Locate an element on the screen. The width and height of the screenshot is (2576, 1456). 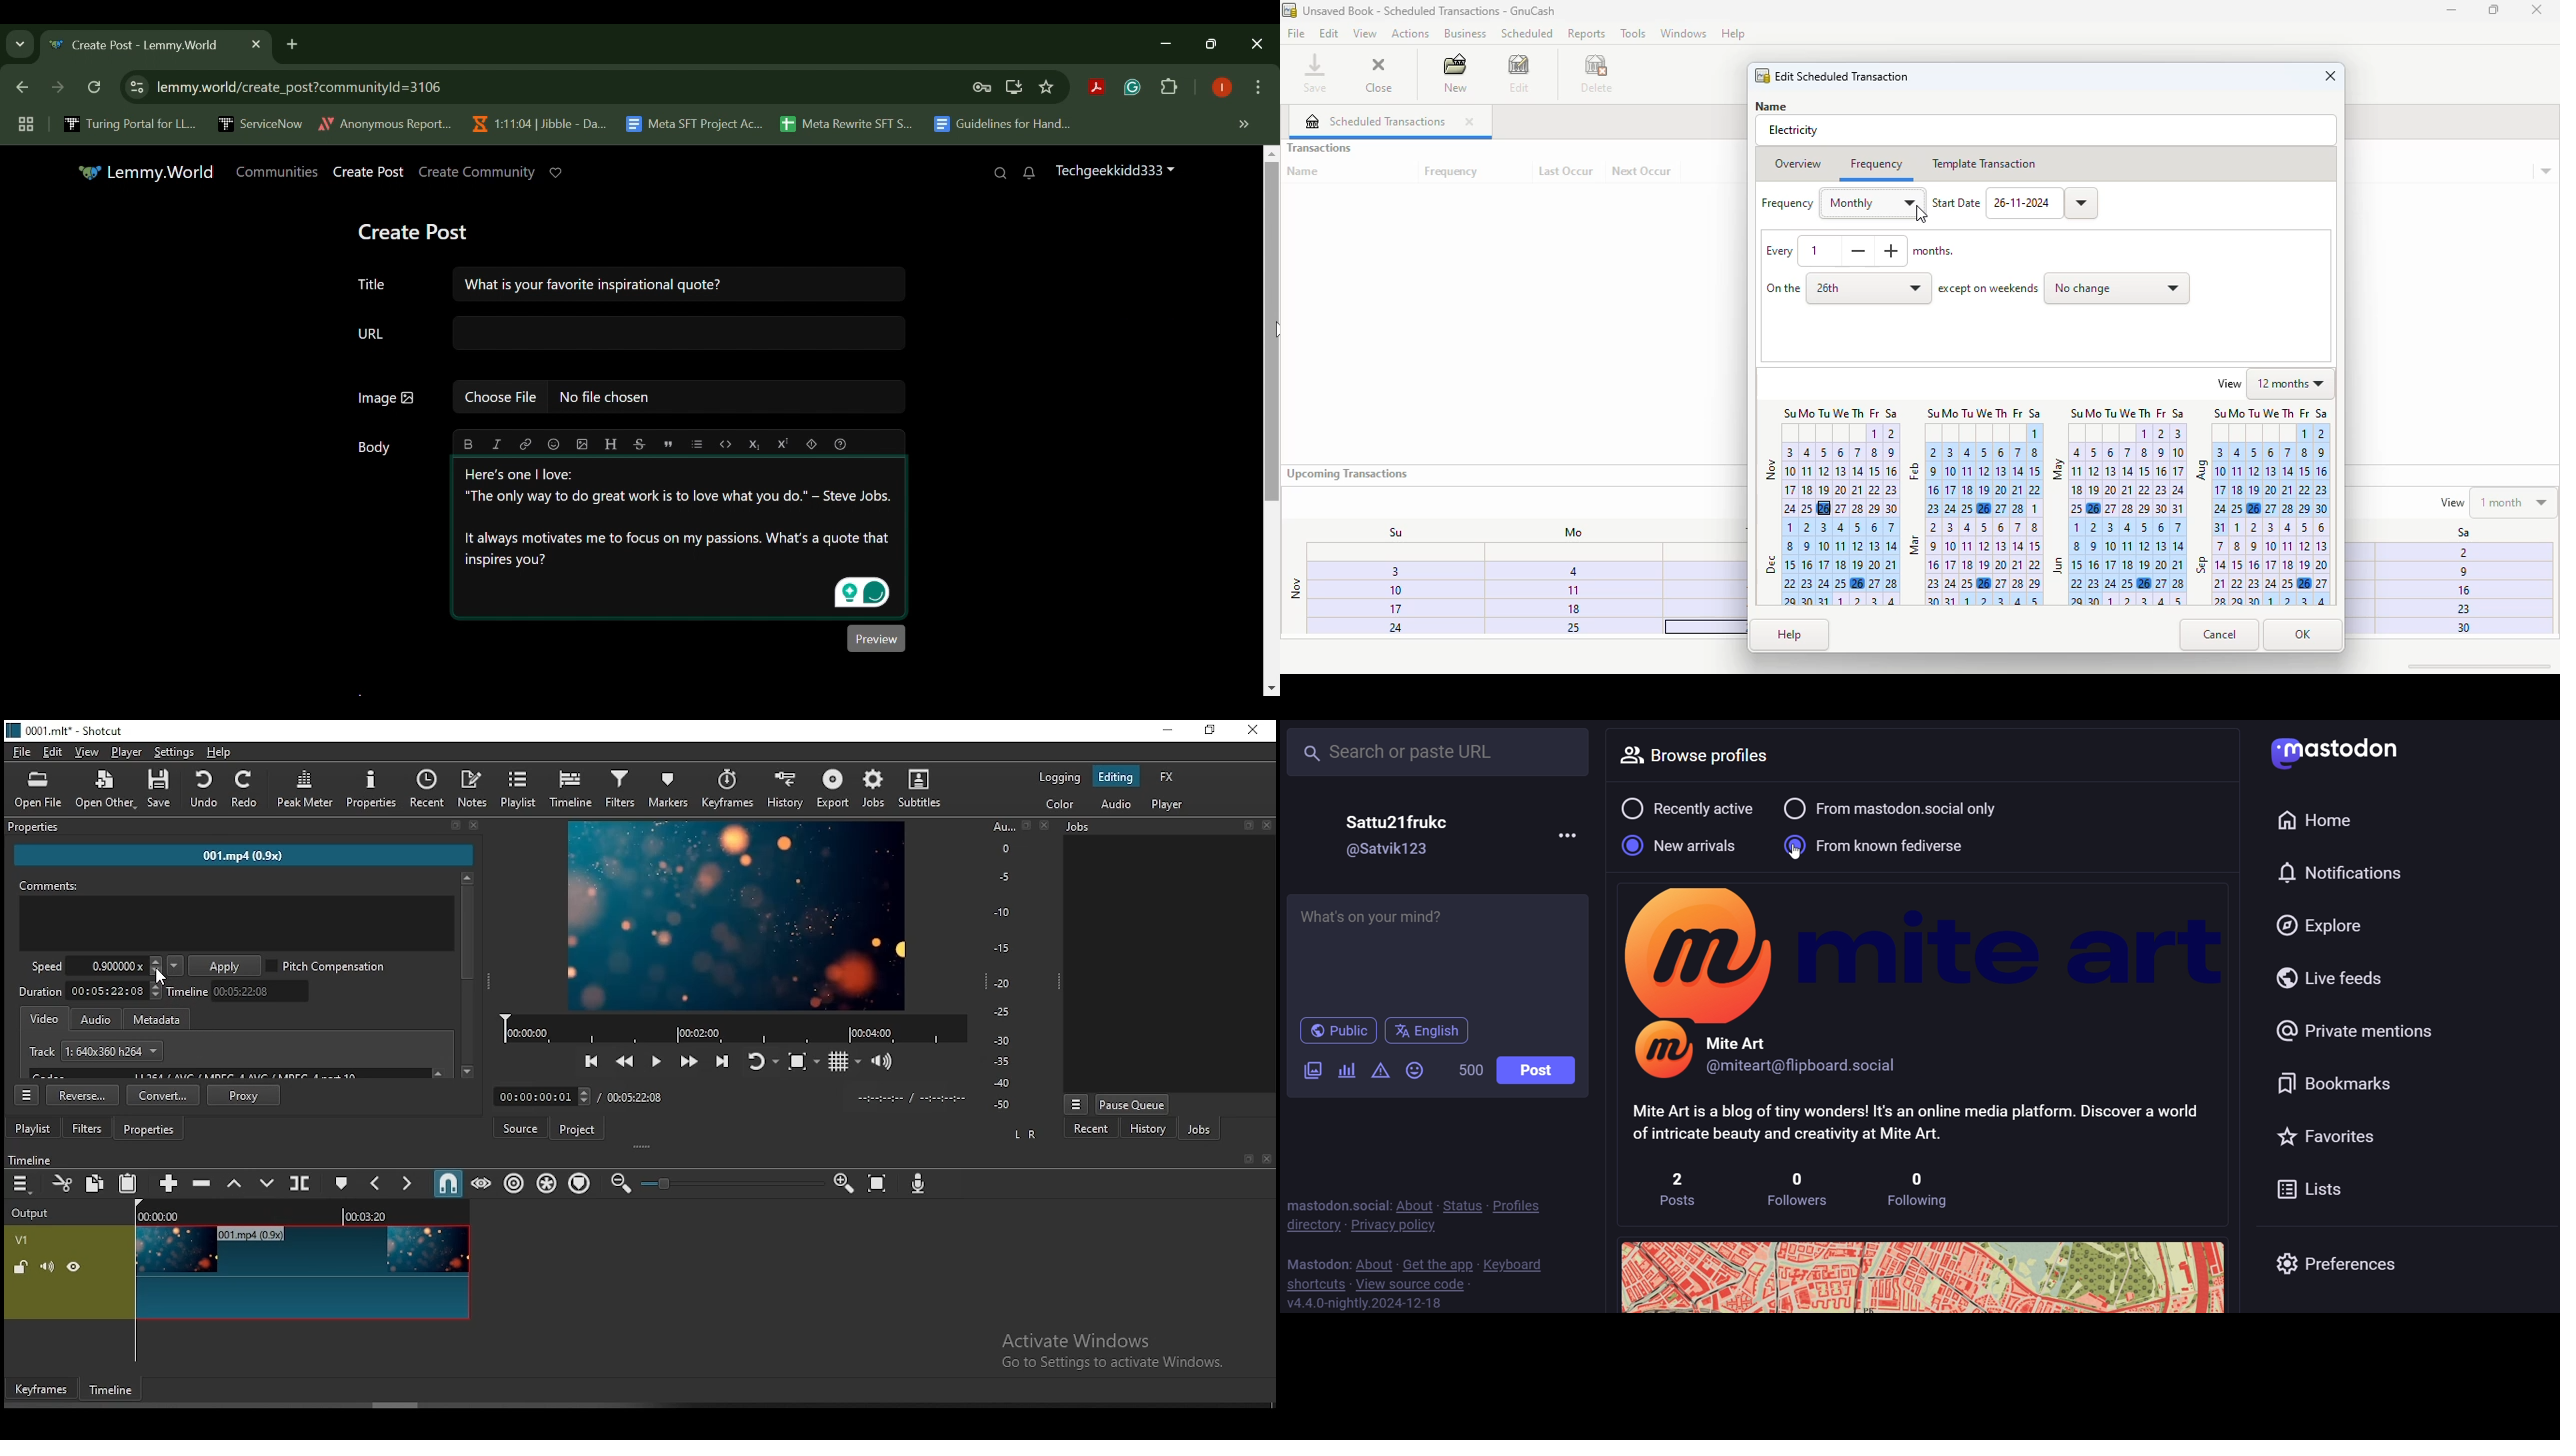
lists is located at coordinates (2317, 1193).